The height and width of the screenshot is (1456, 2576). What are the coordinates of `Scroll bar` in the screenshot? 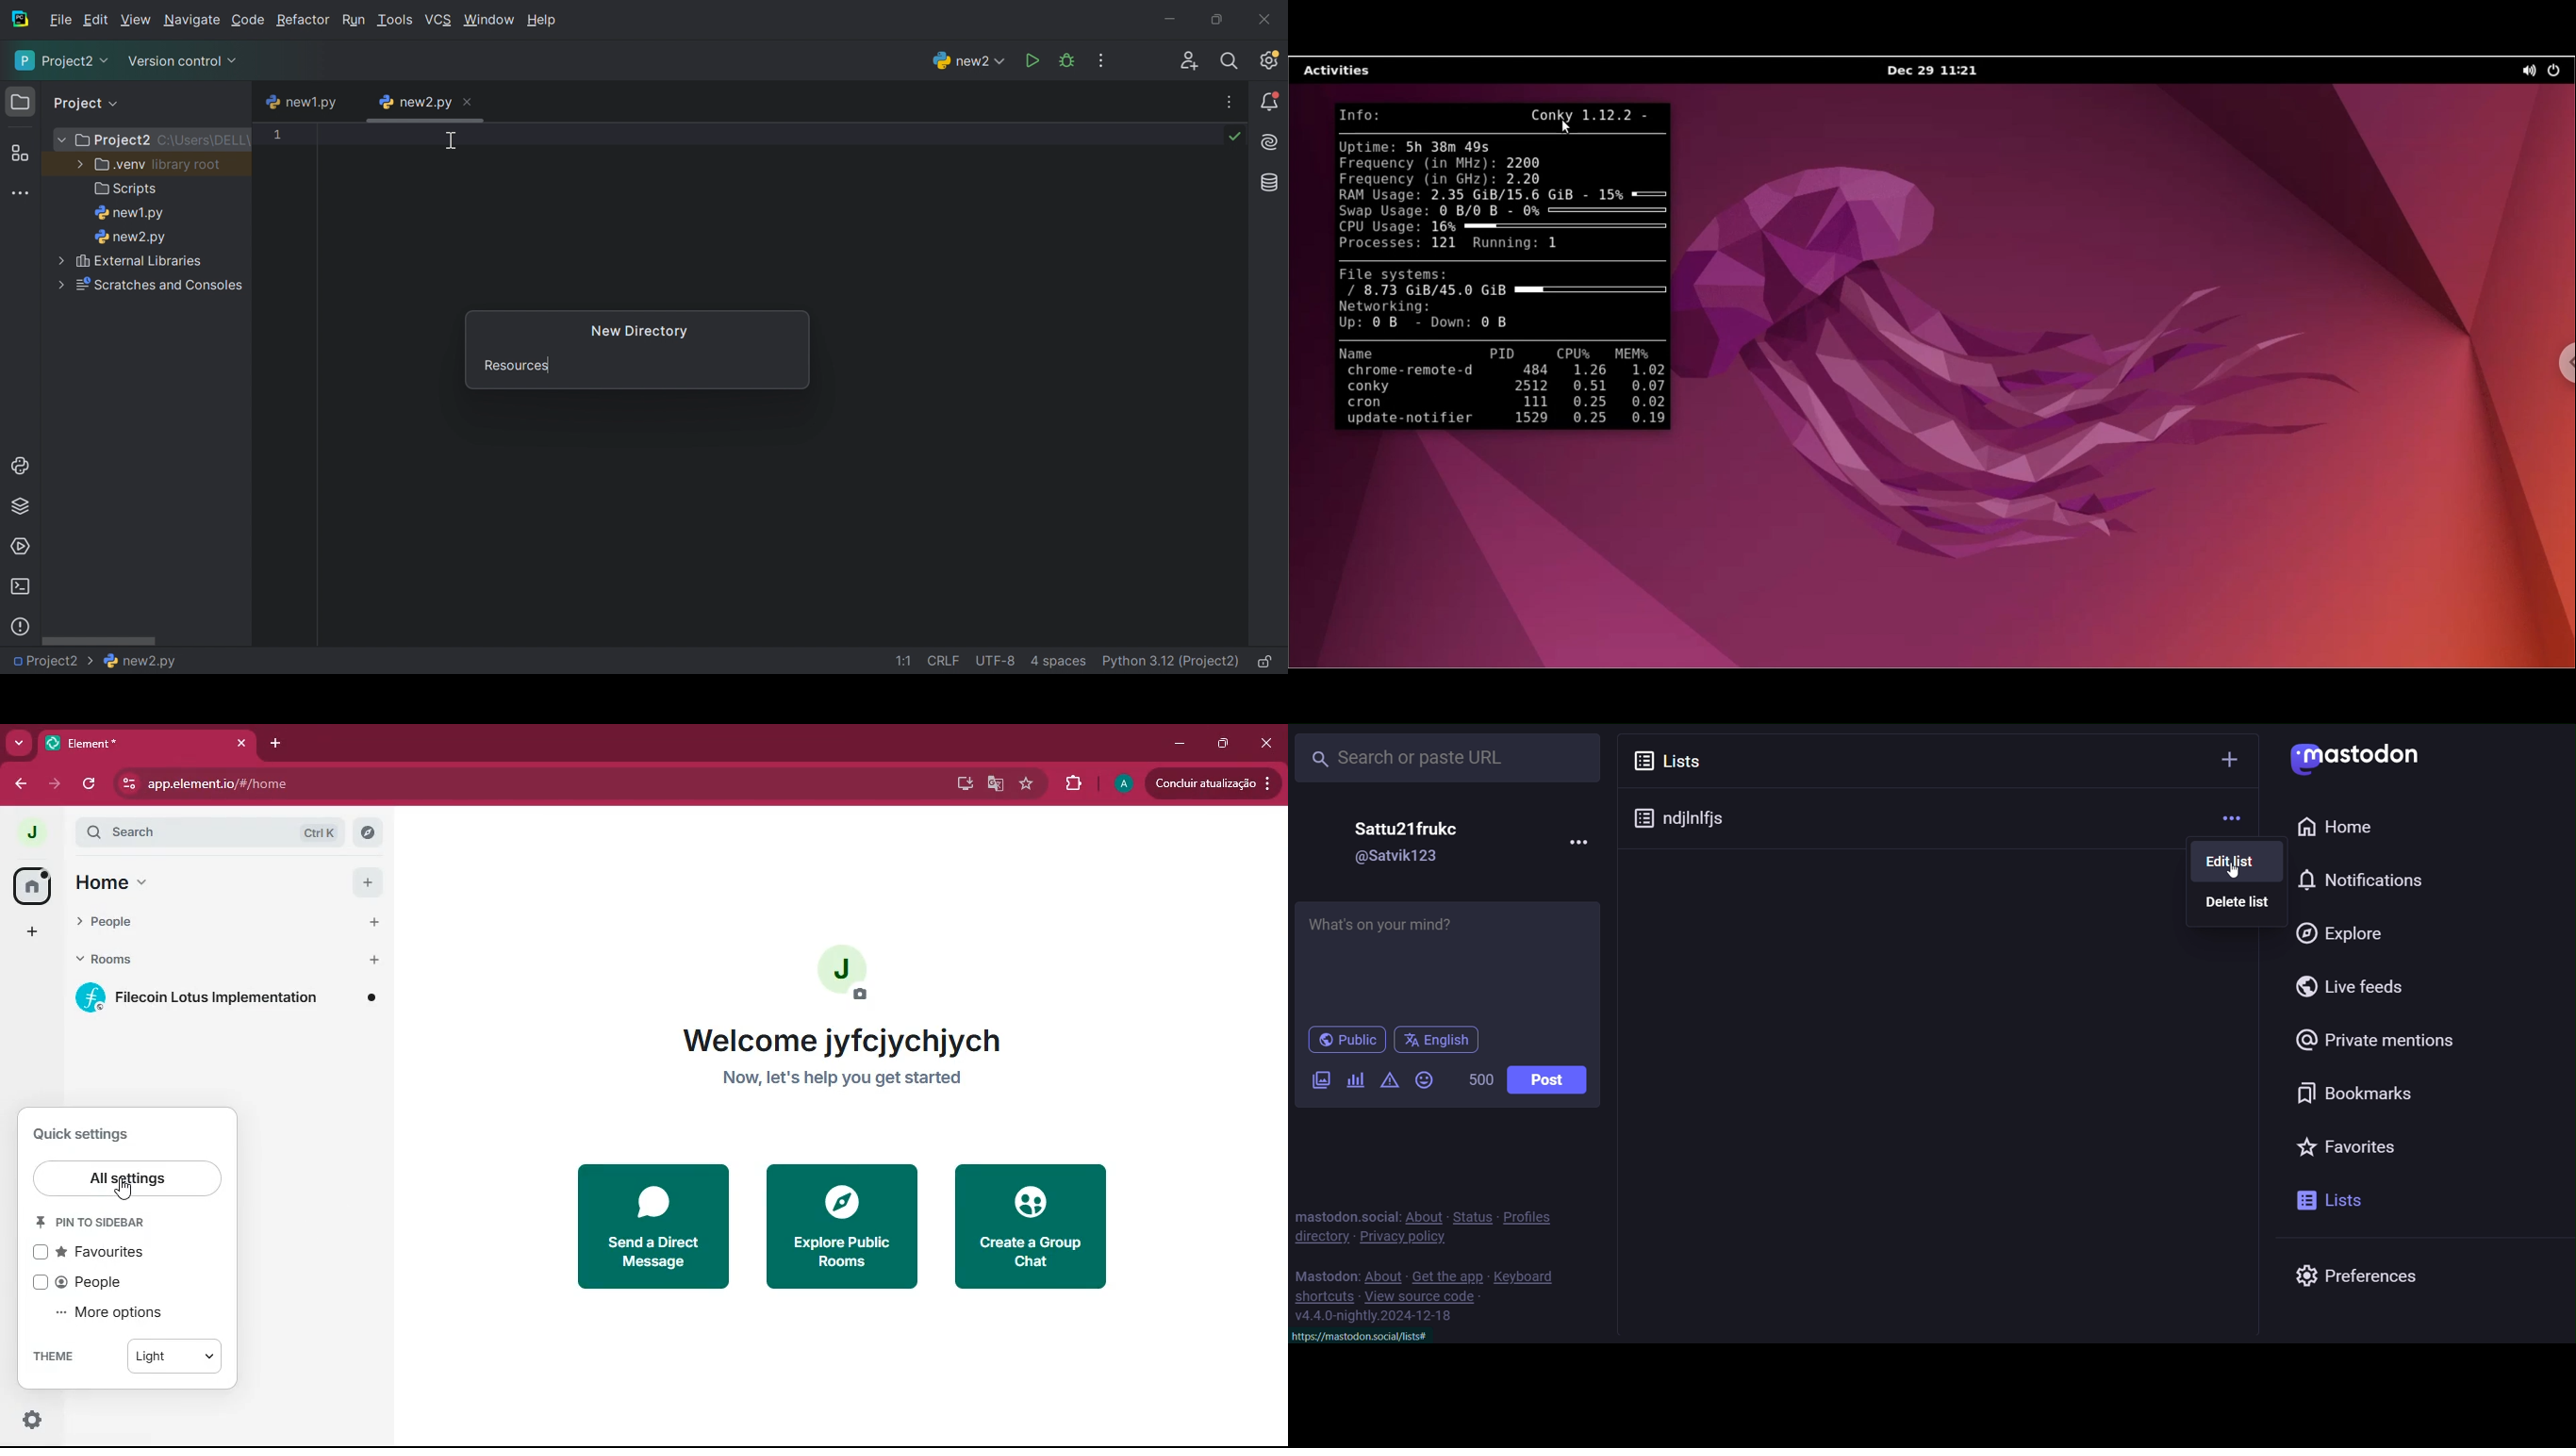 It's located at (97, 639).